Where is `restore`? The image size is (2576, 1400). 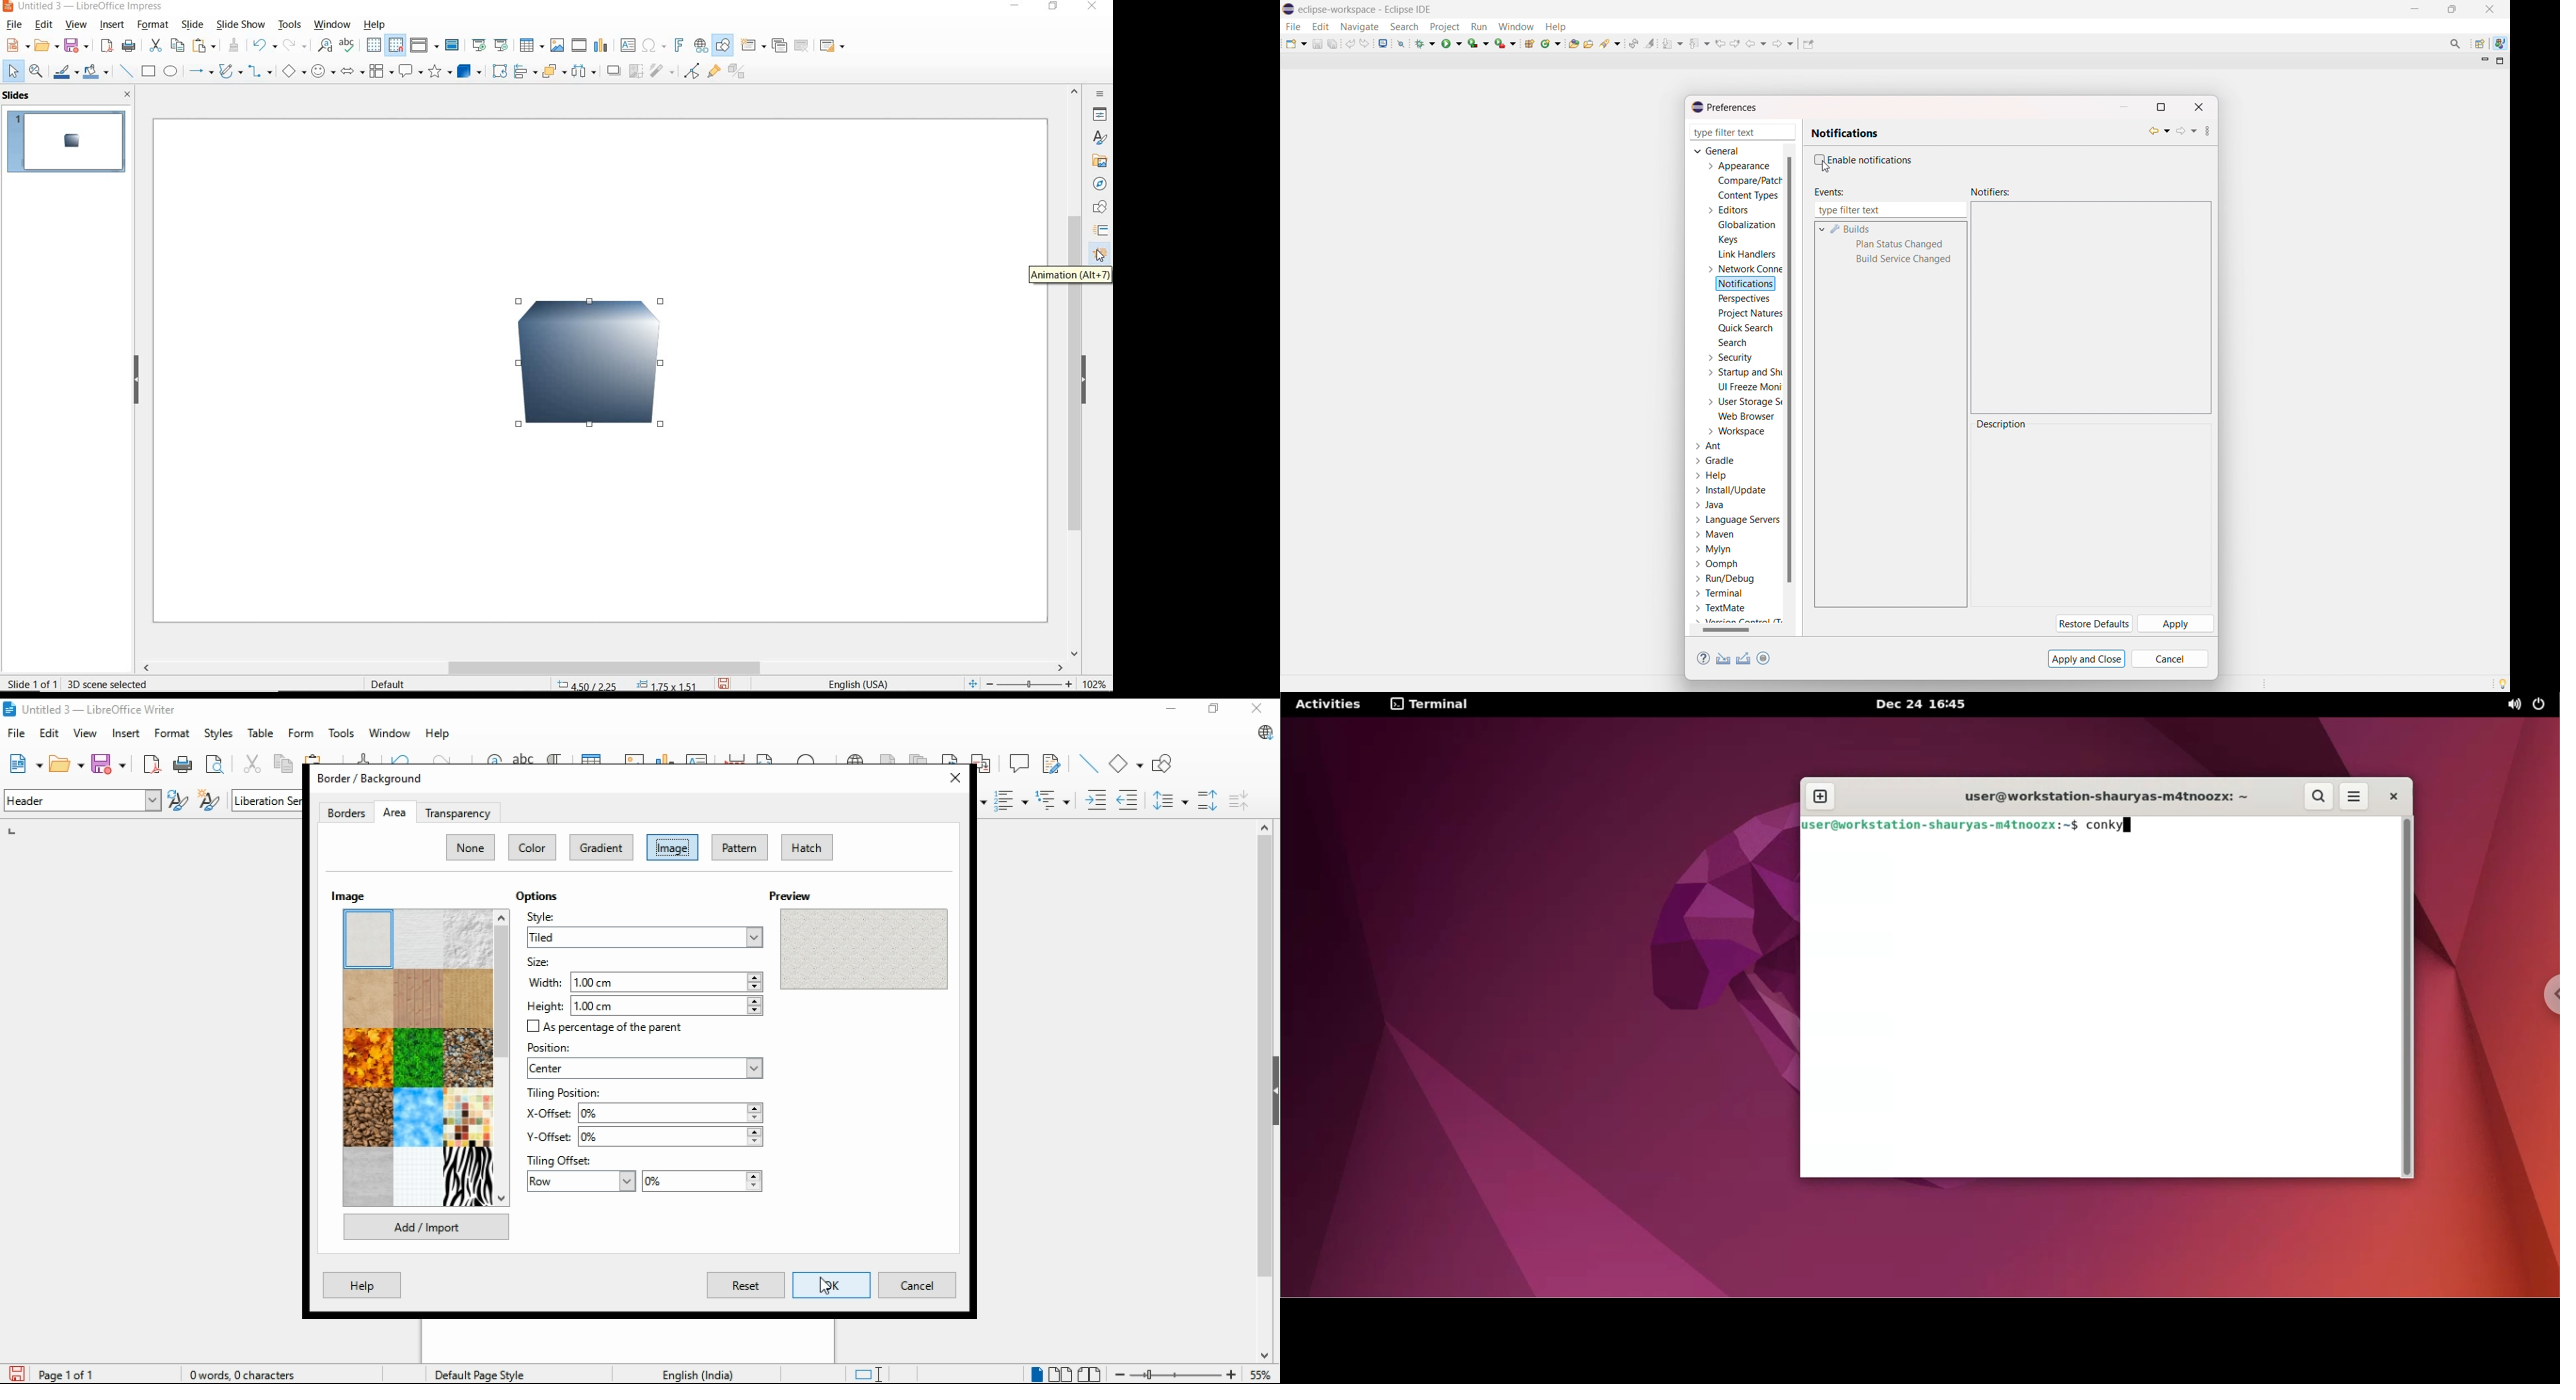
restore is located at coordinates (1212, 708).